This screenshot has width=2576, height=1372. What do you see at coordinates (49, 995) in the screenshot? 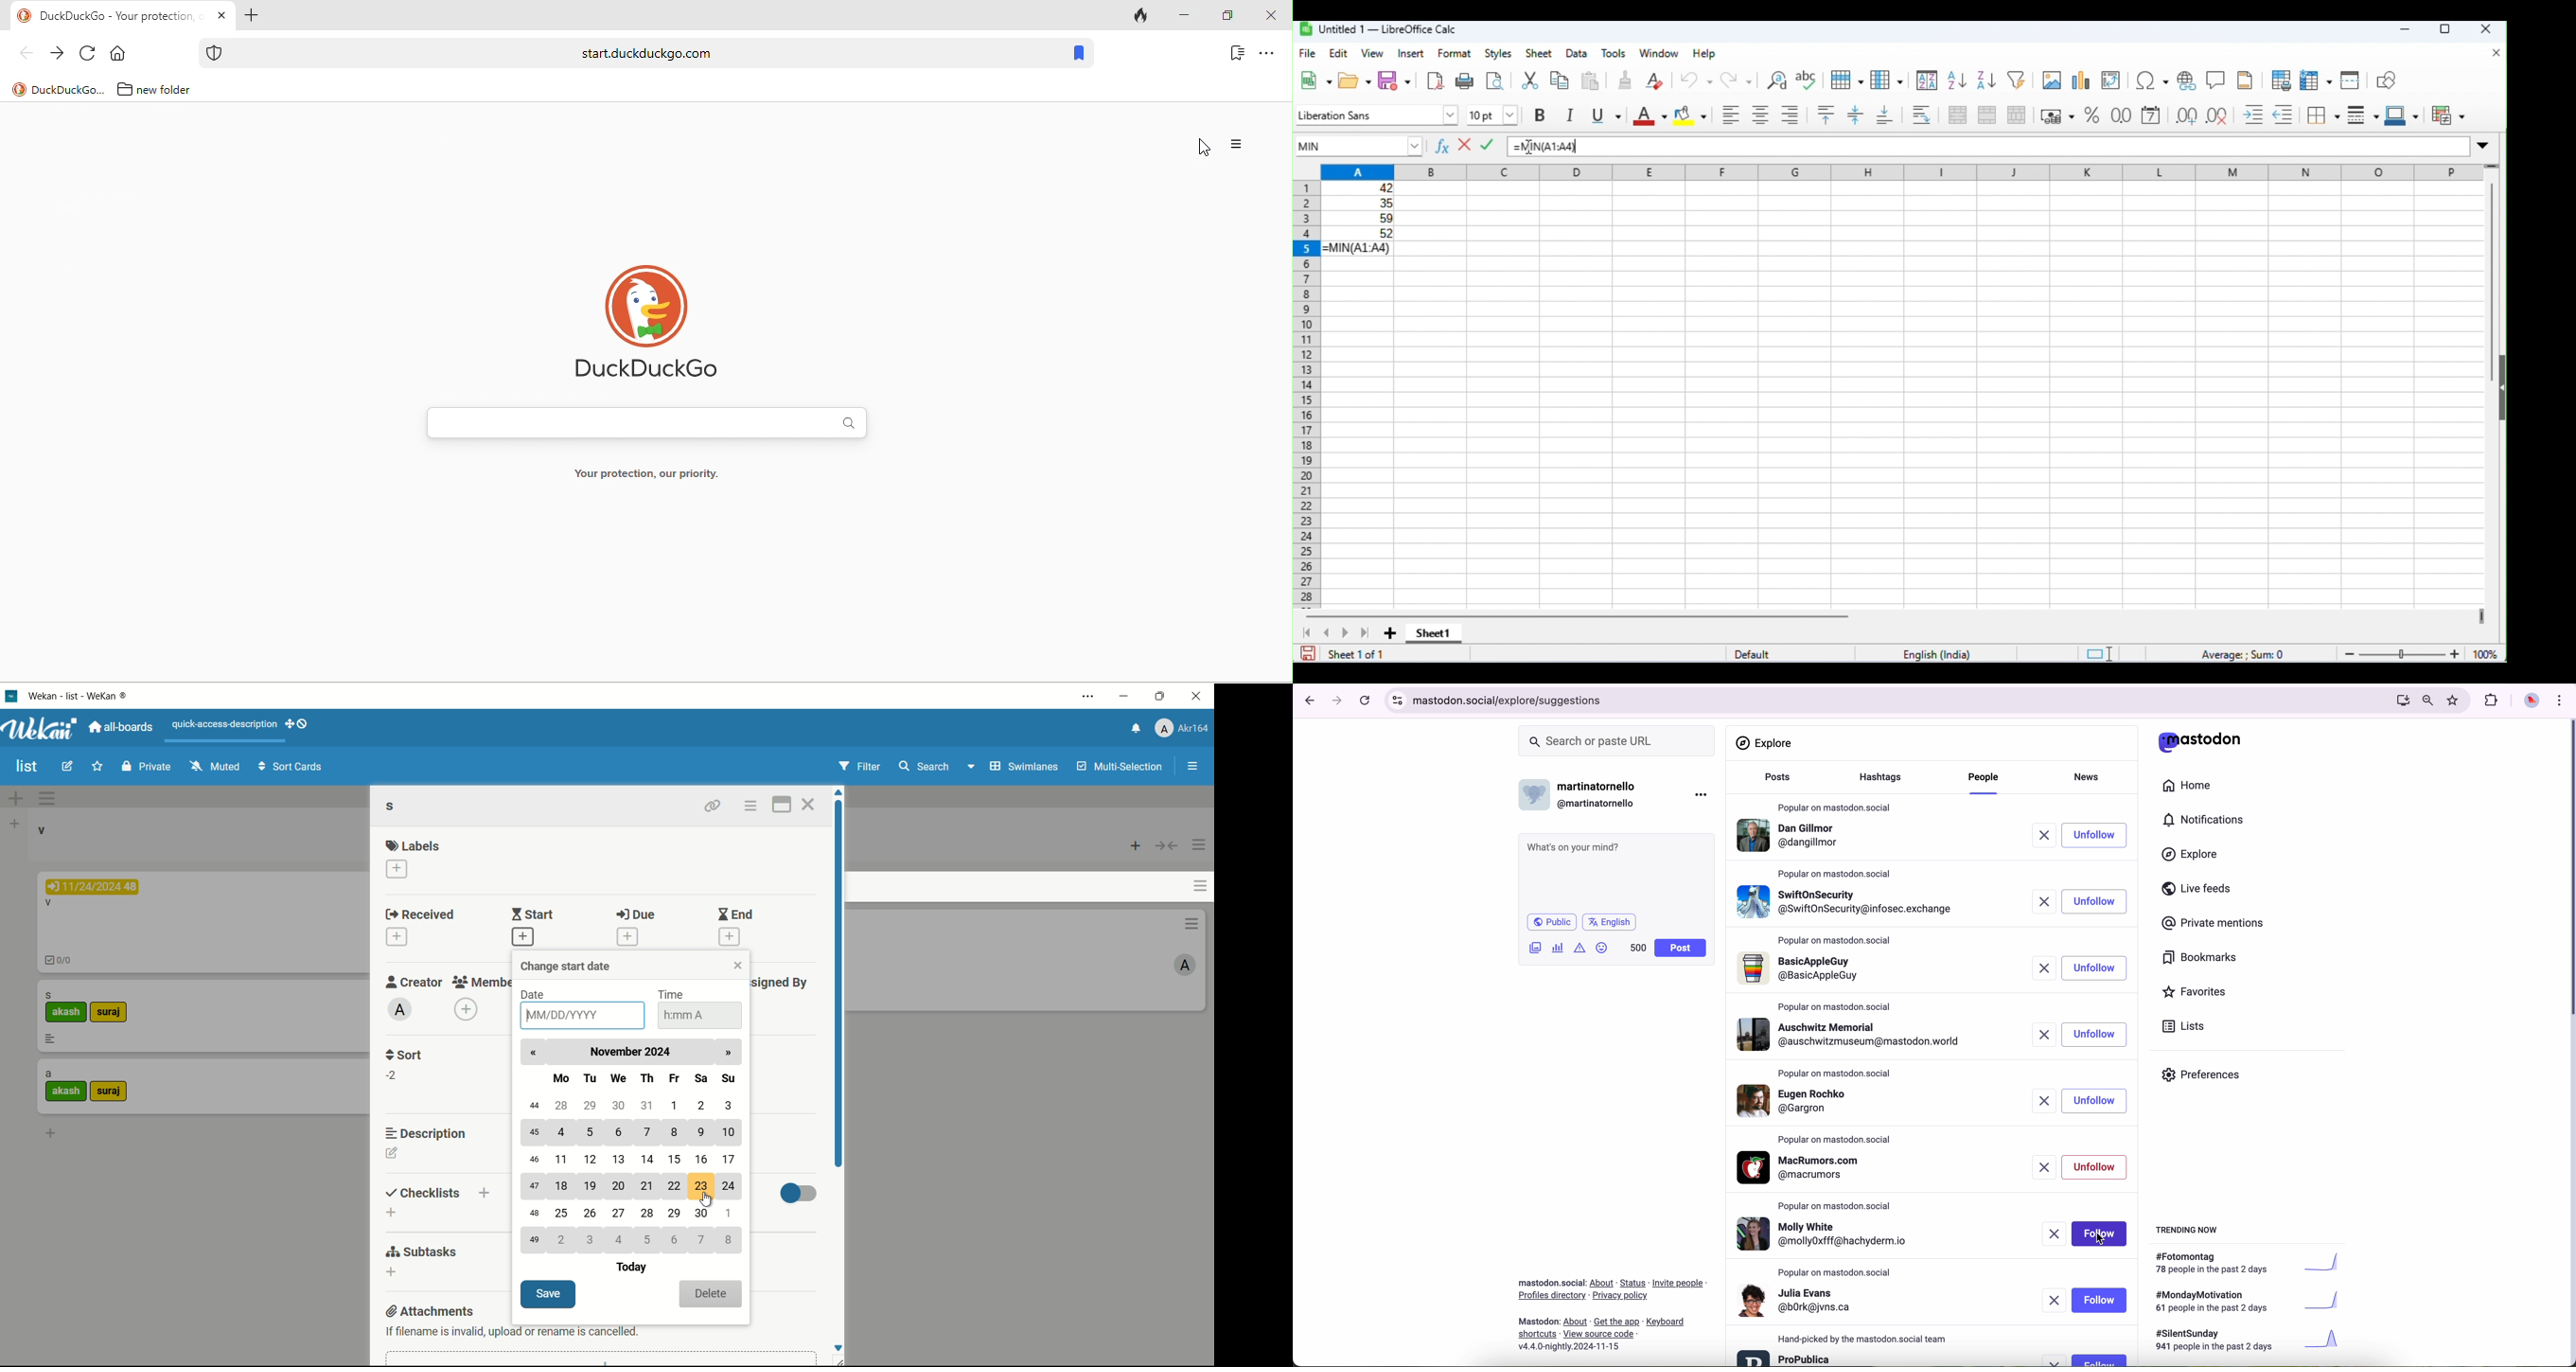
I see `card name` at bounding box center [49, 995].